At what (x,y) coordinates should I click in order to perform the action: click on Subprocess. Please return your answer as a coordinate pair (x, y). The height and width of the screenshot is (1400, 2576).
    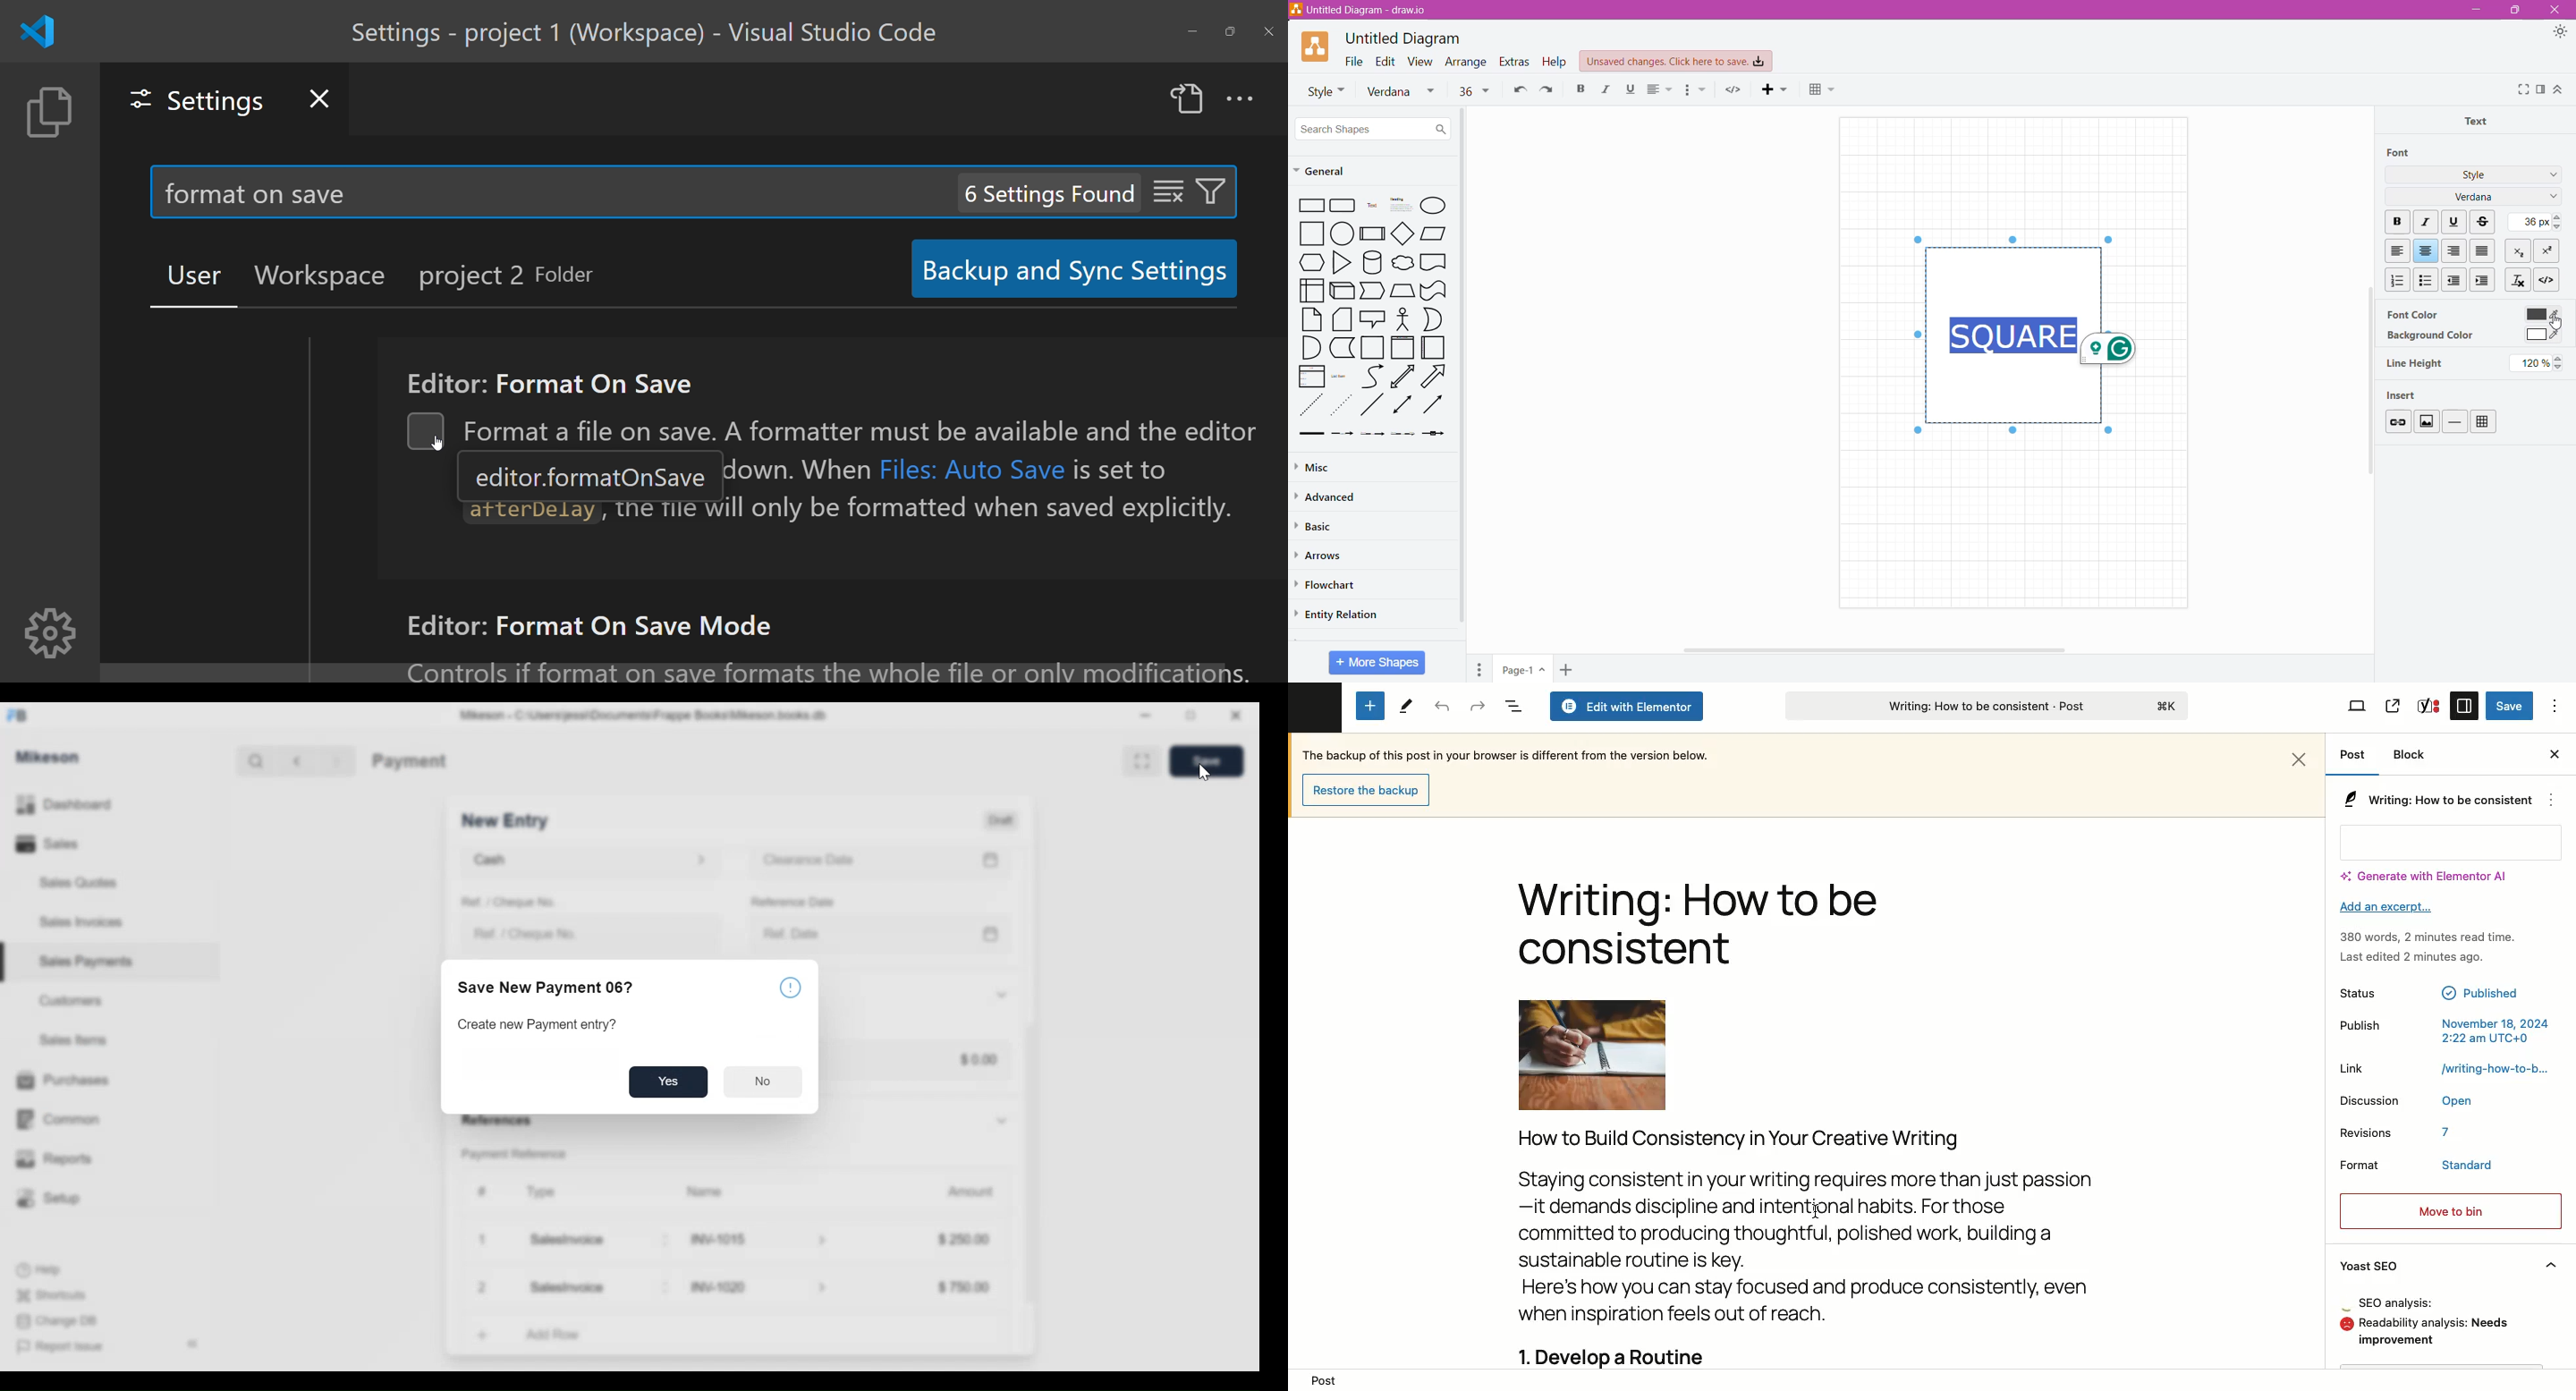
    Looking at the image, I should click on (1373, 233).